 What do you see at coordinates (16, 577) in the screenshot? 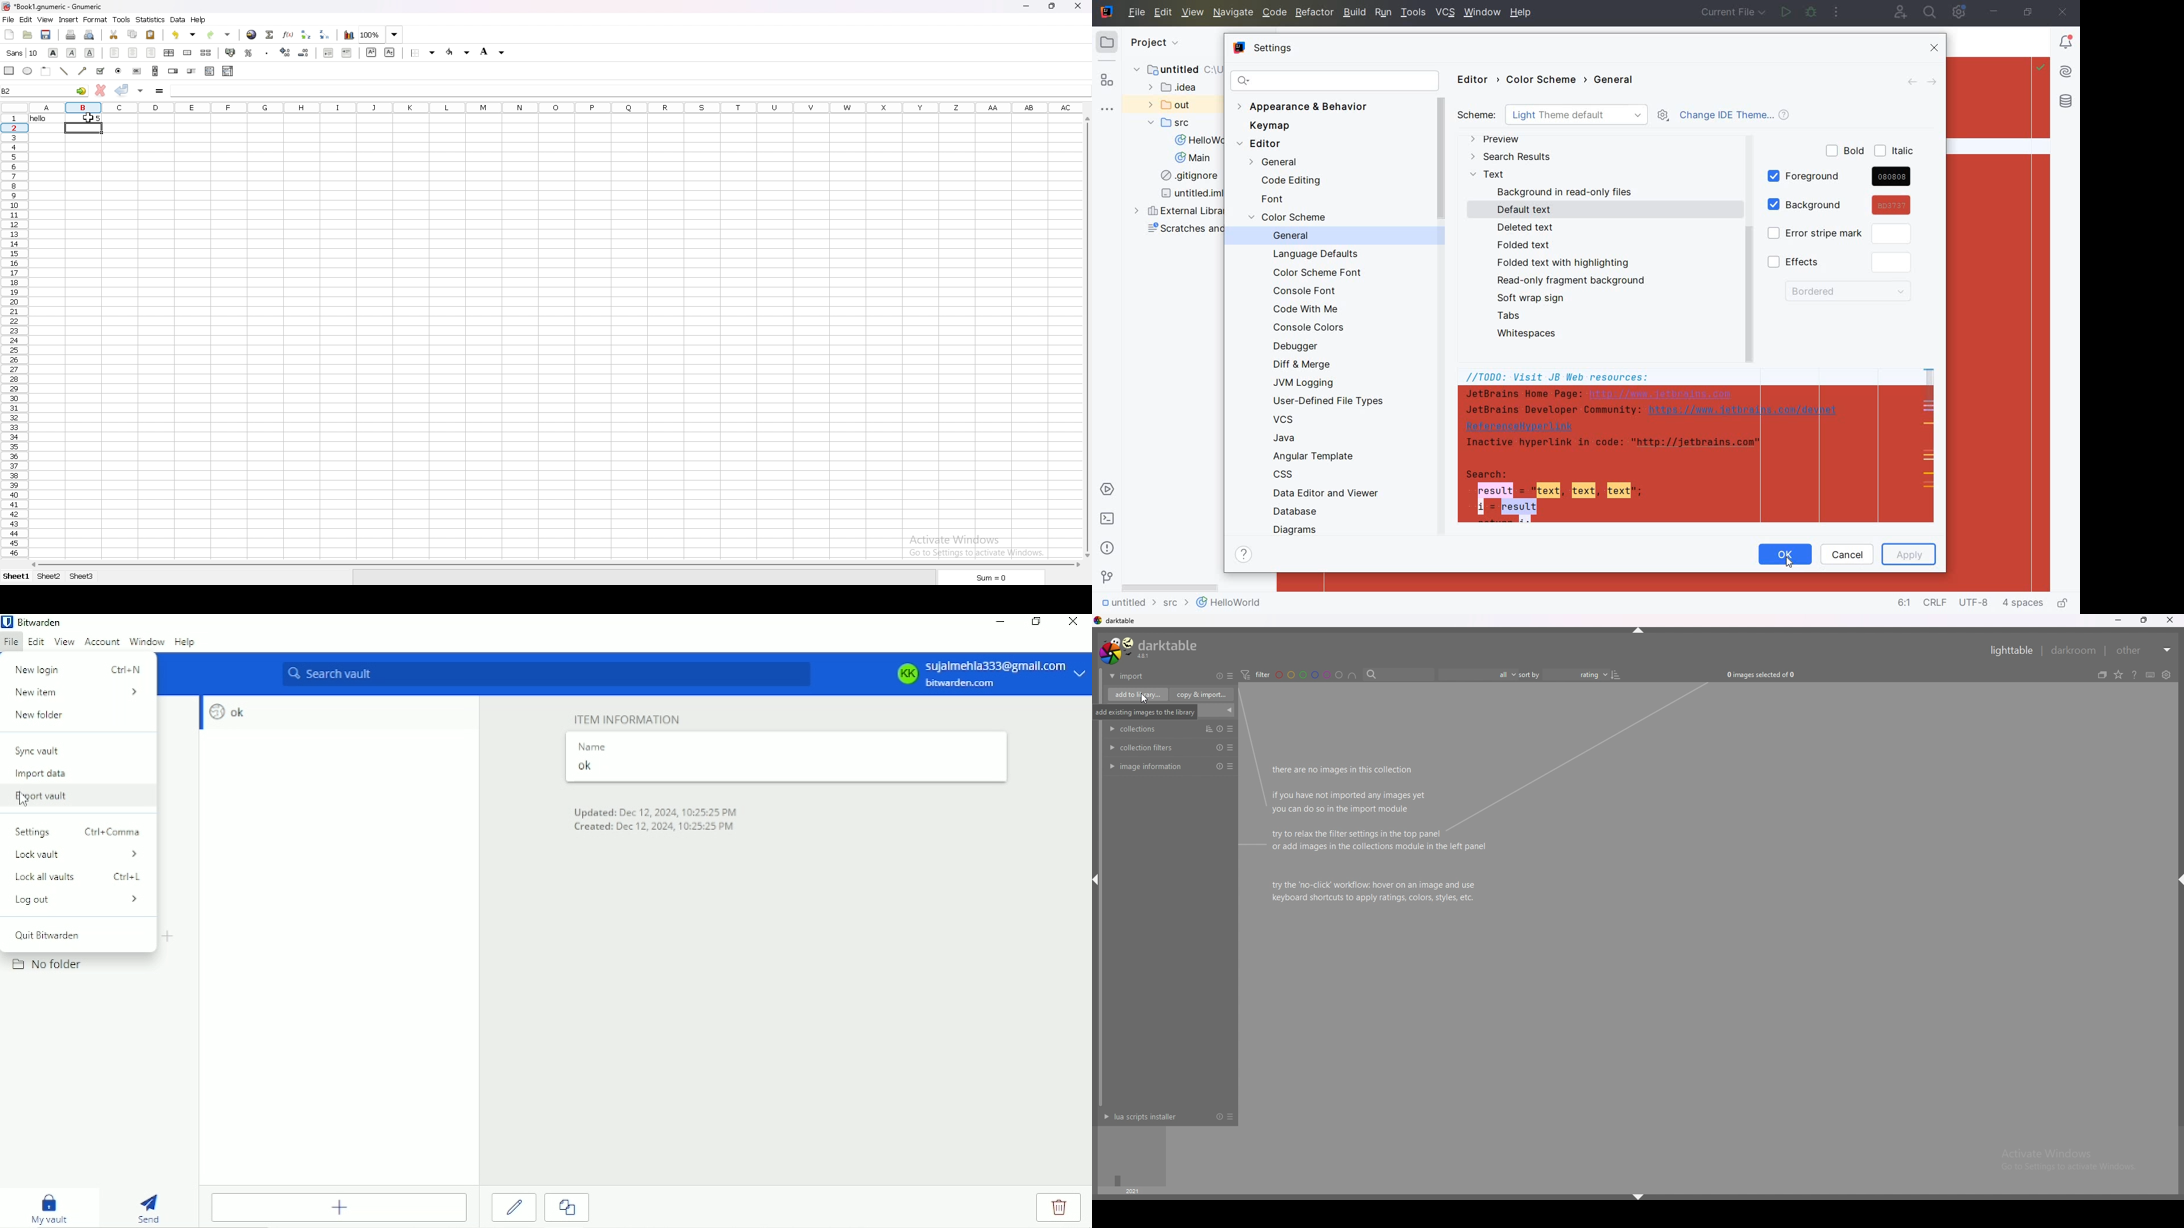
I see `sheet` at bounding box center [16, 577].